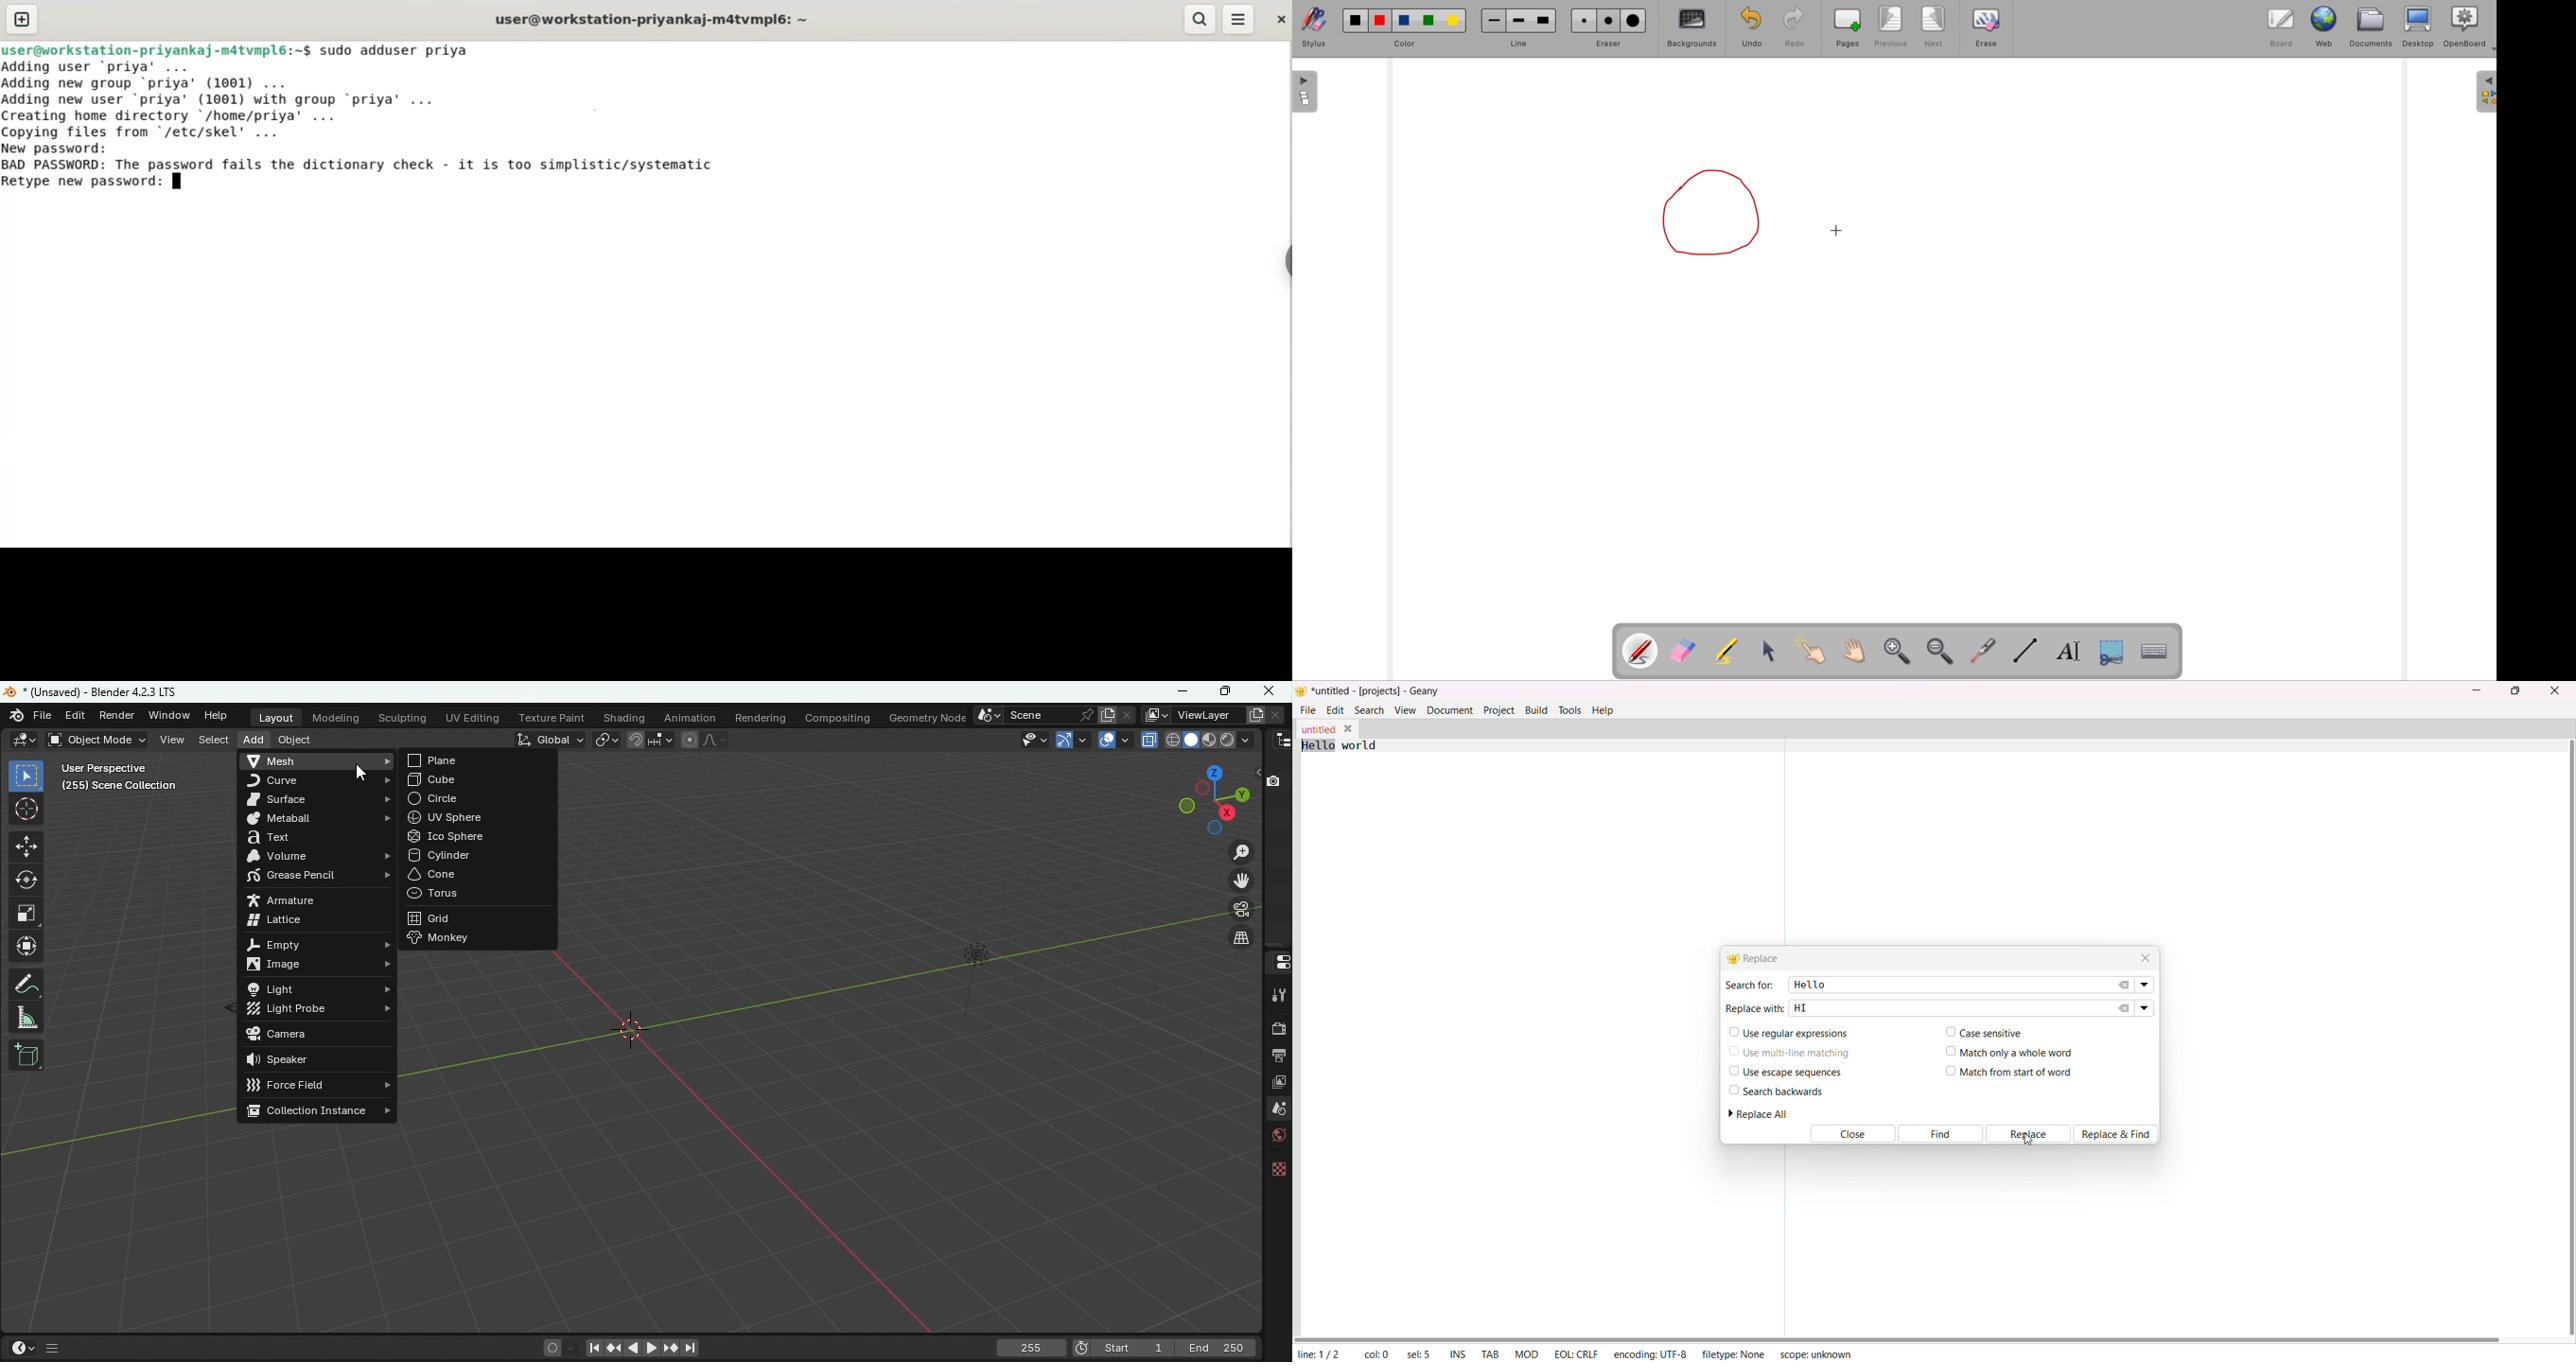 This screenshot has height=1372, width=2576. What do you see at coordinates (222, 716) in the screenshot?
I see `Help` at bounding box center [222, 716].